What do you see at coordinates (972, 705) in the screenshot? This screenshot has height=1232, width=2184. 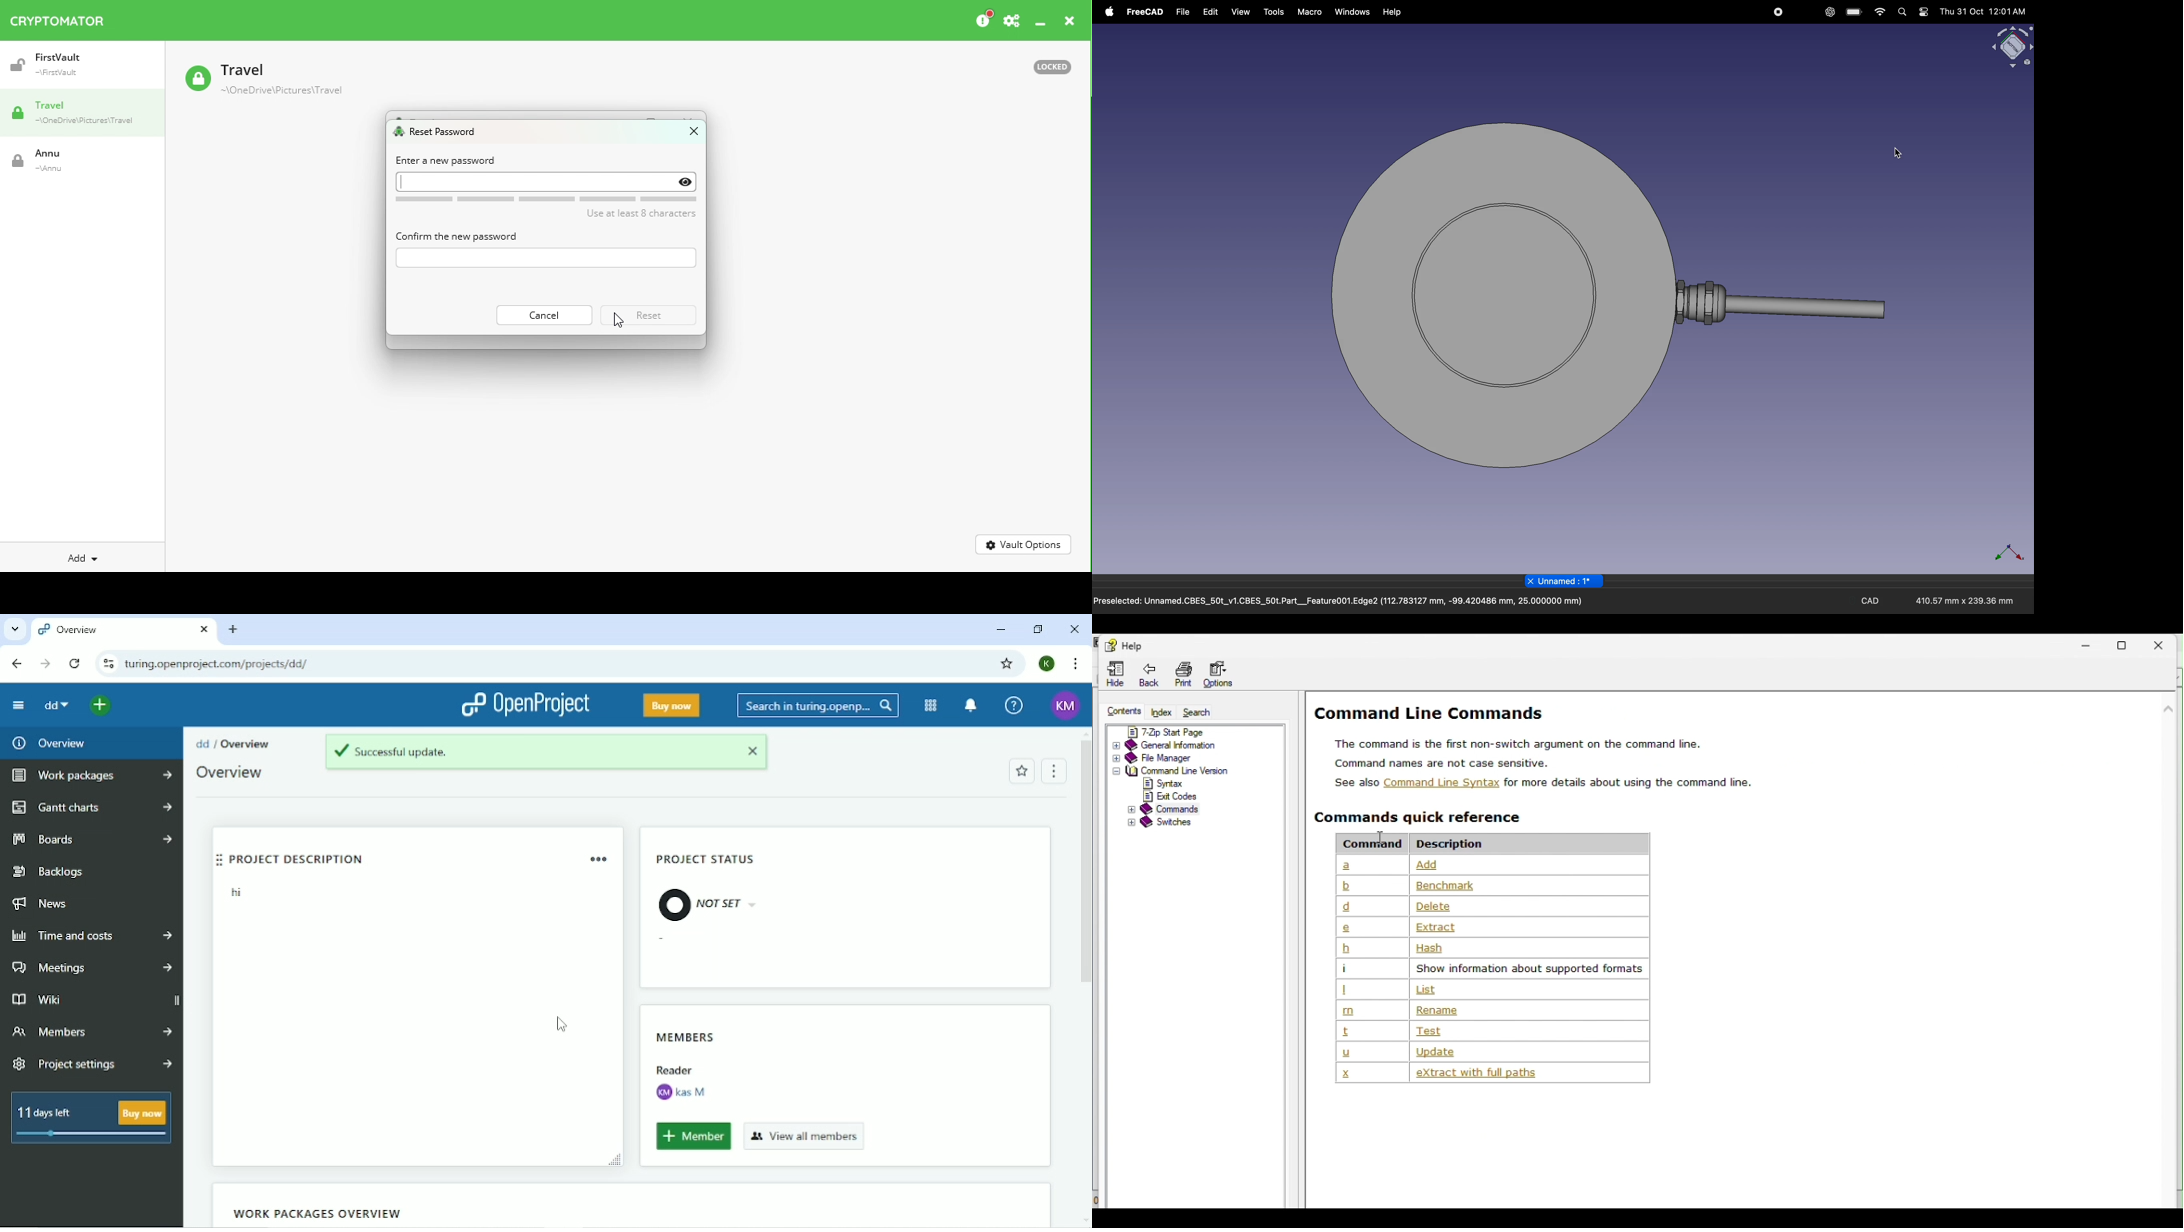 I see `To notification center` at bounding box center [972, 705].